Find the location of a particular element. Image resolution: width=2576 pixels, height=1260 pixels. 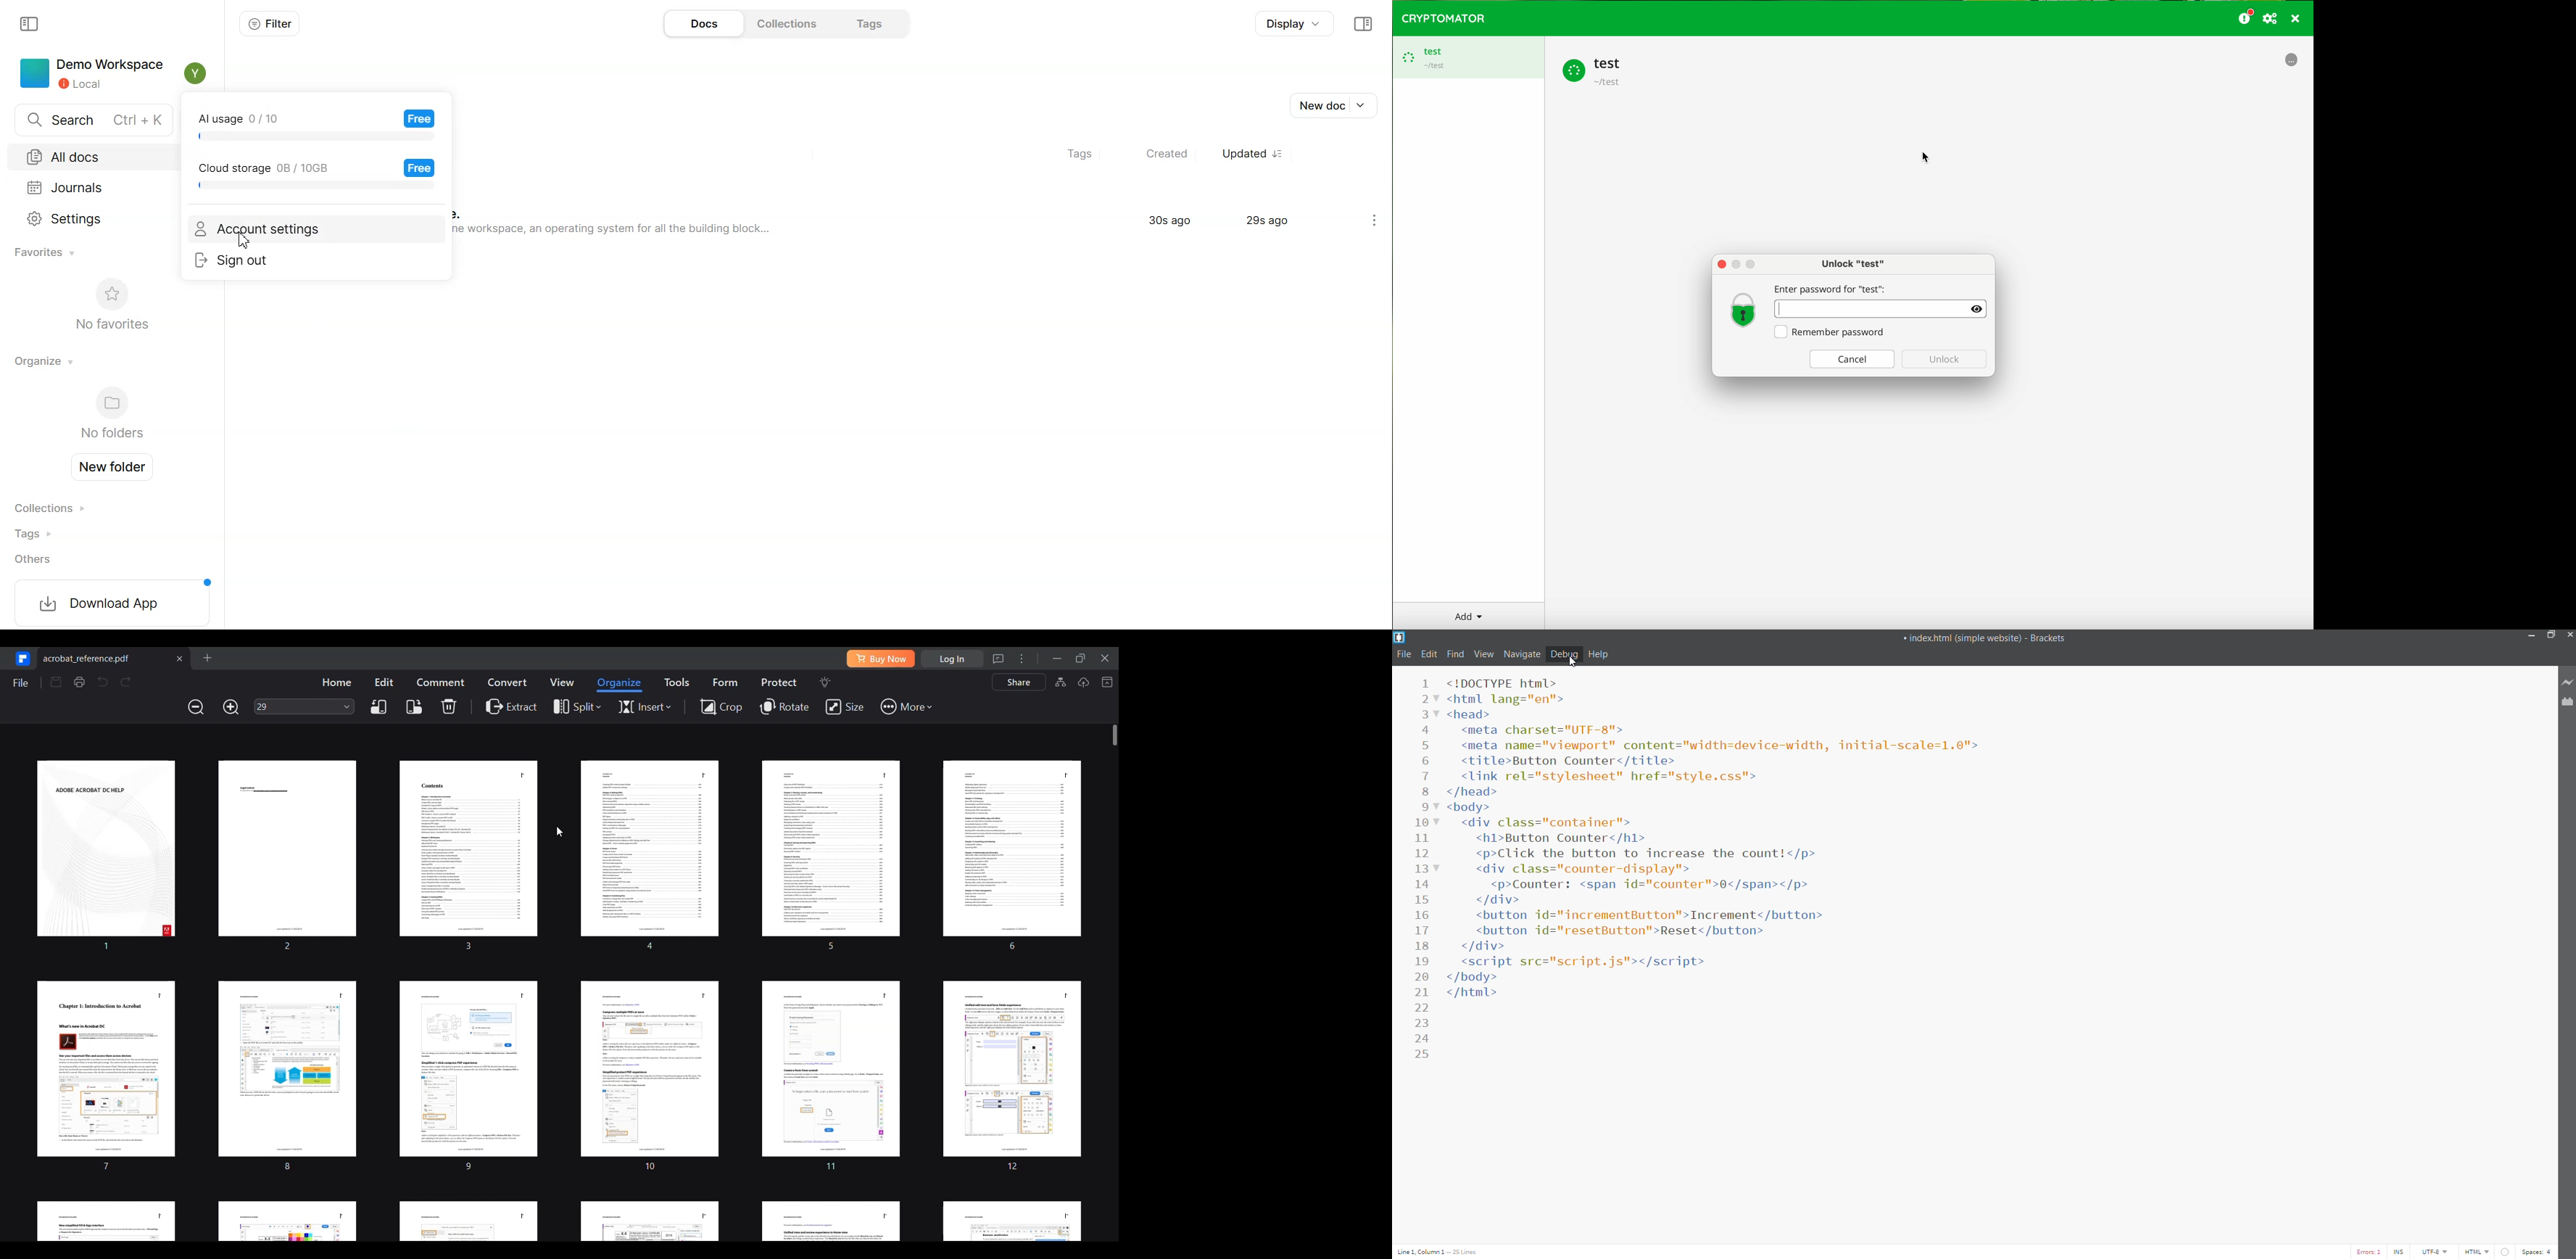

debug is located at coordinates (1564, 654).